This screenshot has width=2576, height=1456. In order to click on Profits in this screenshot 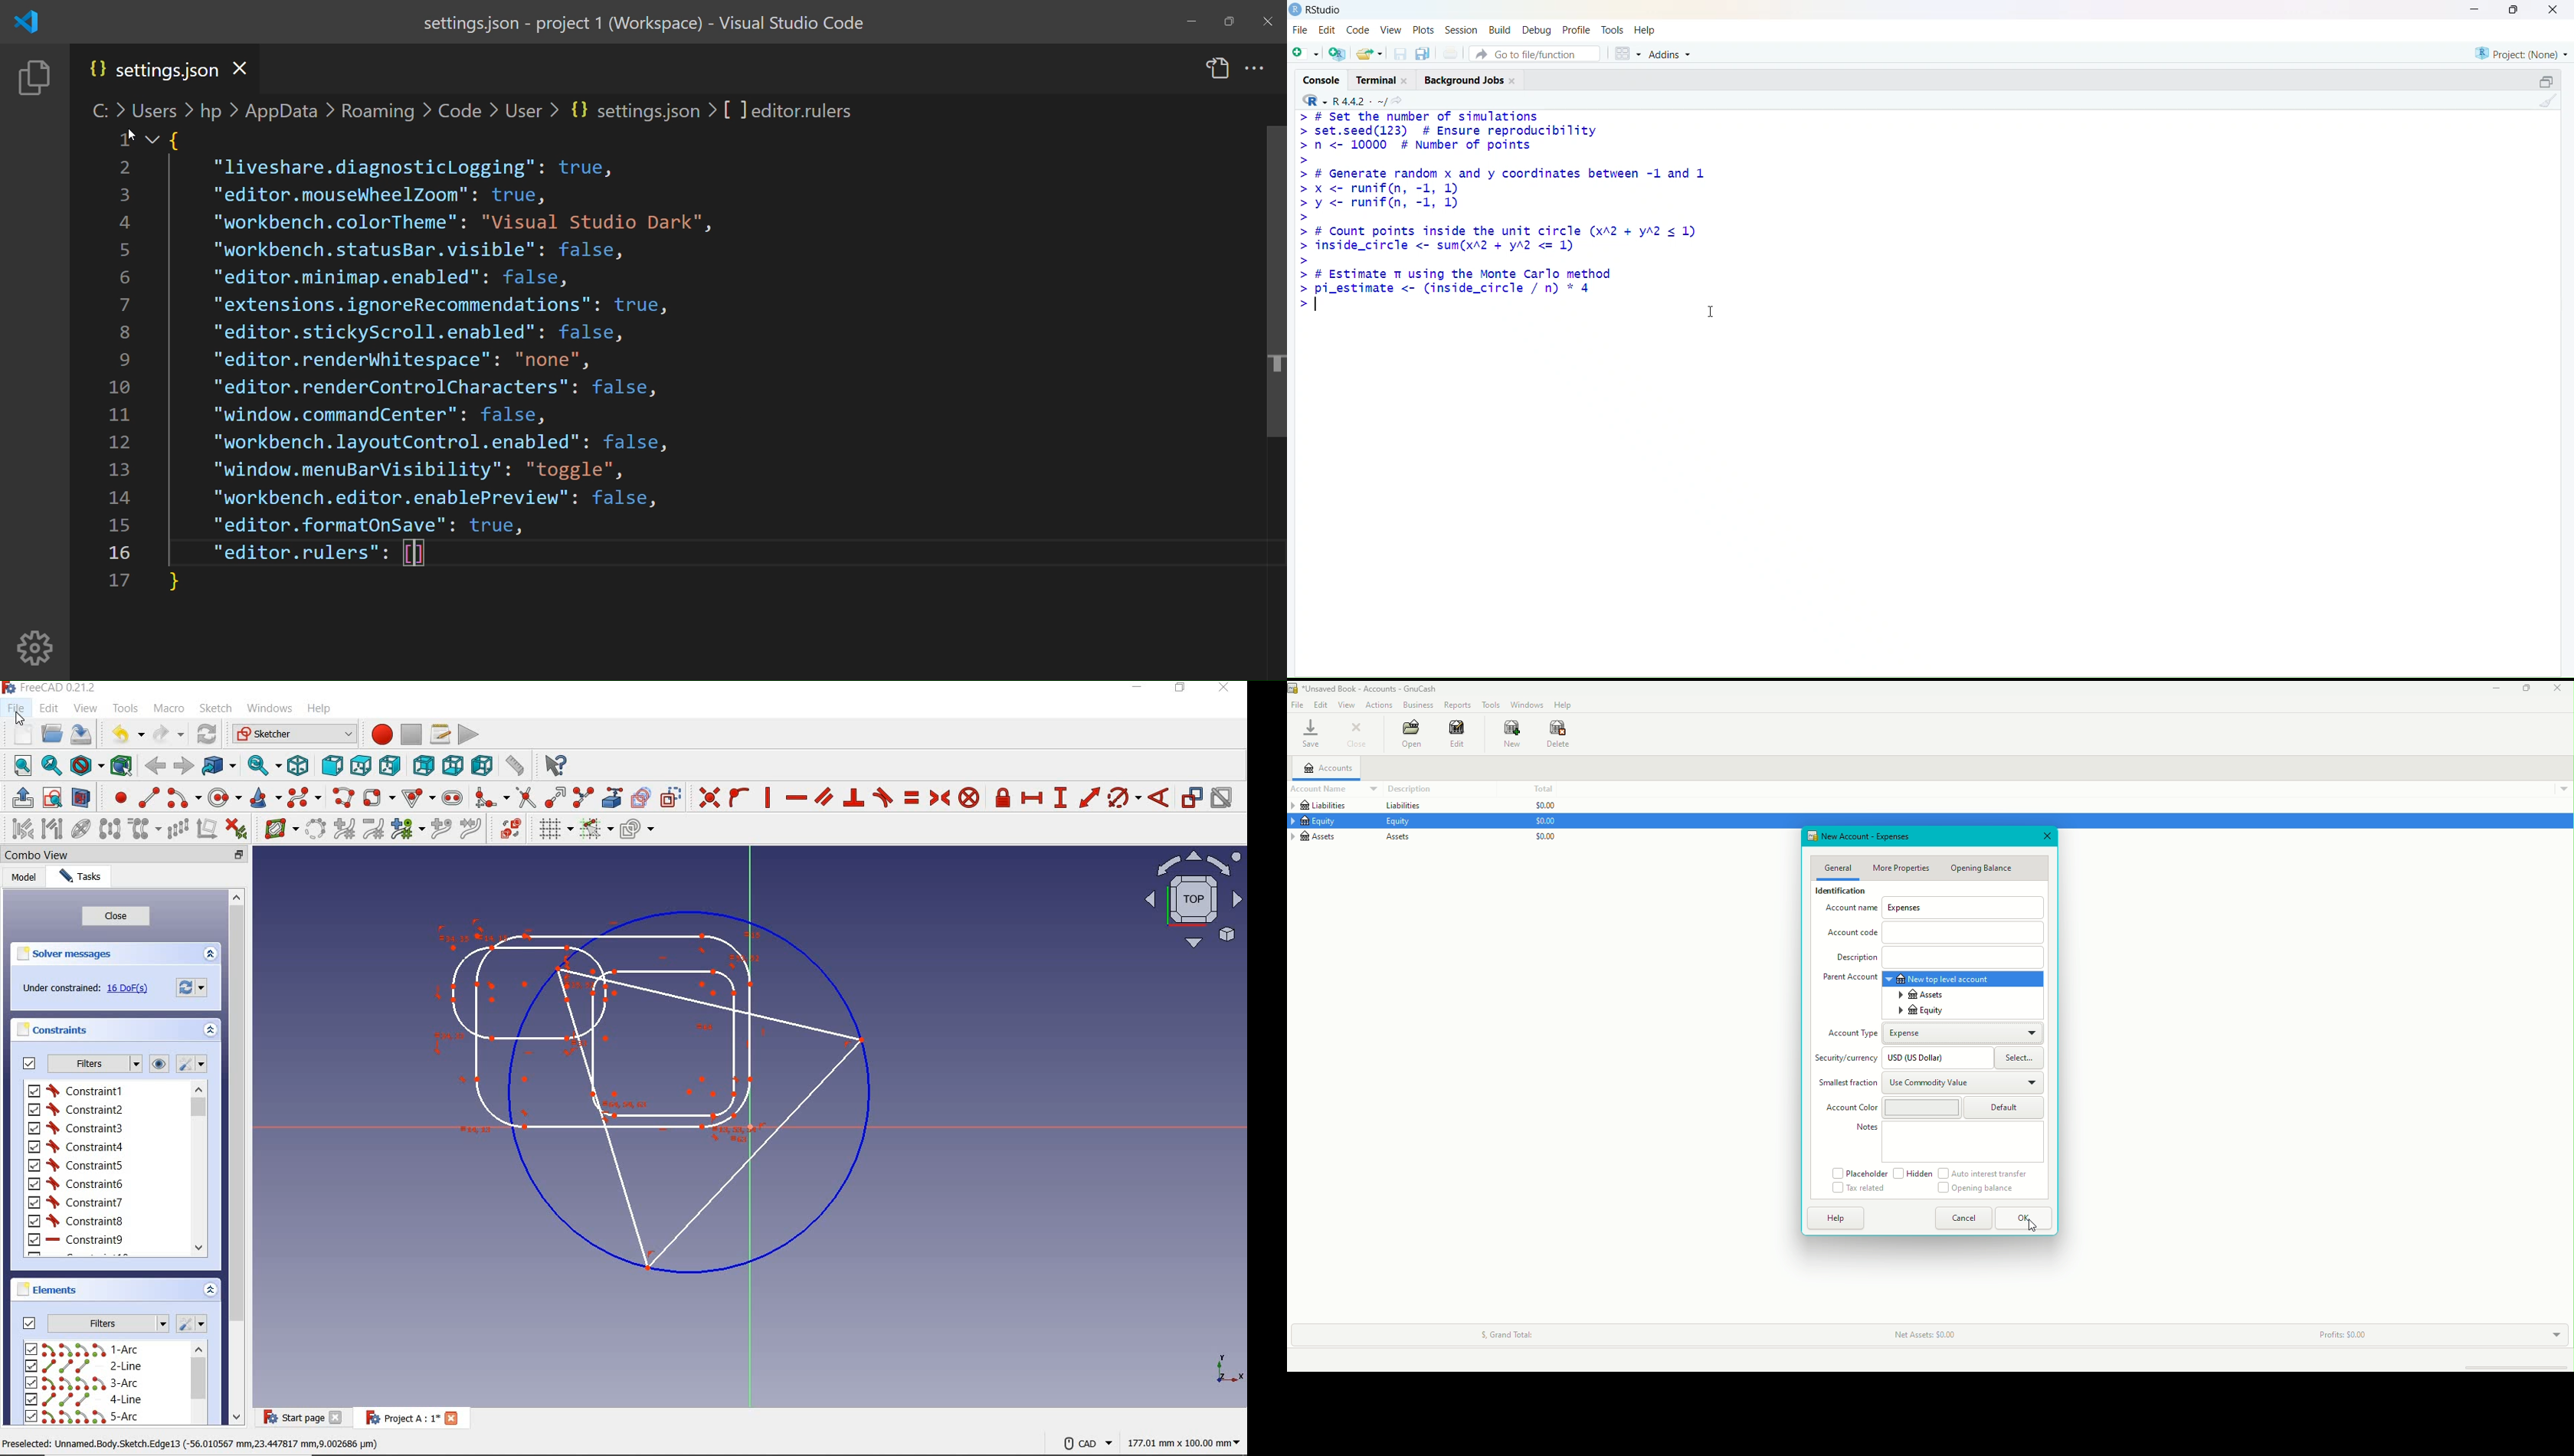, I will do `click(2343, 1332)`.